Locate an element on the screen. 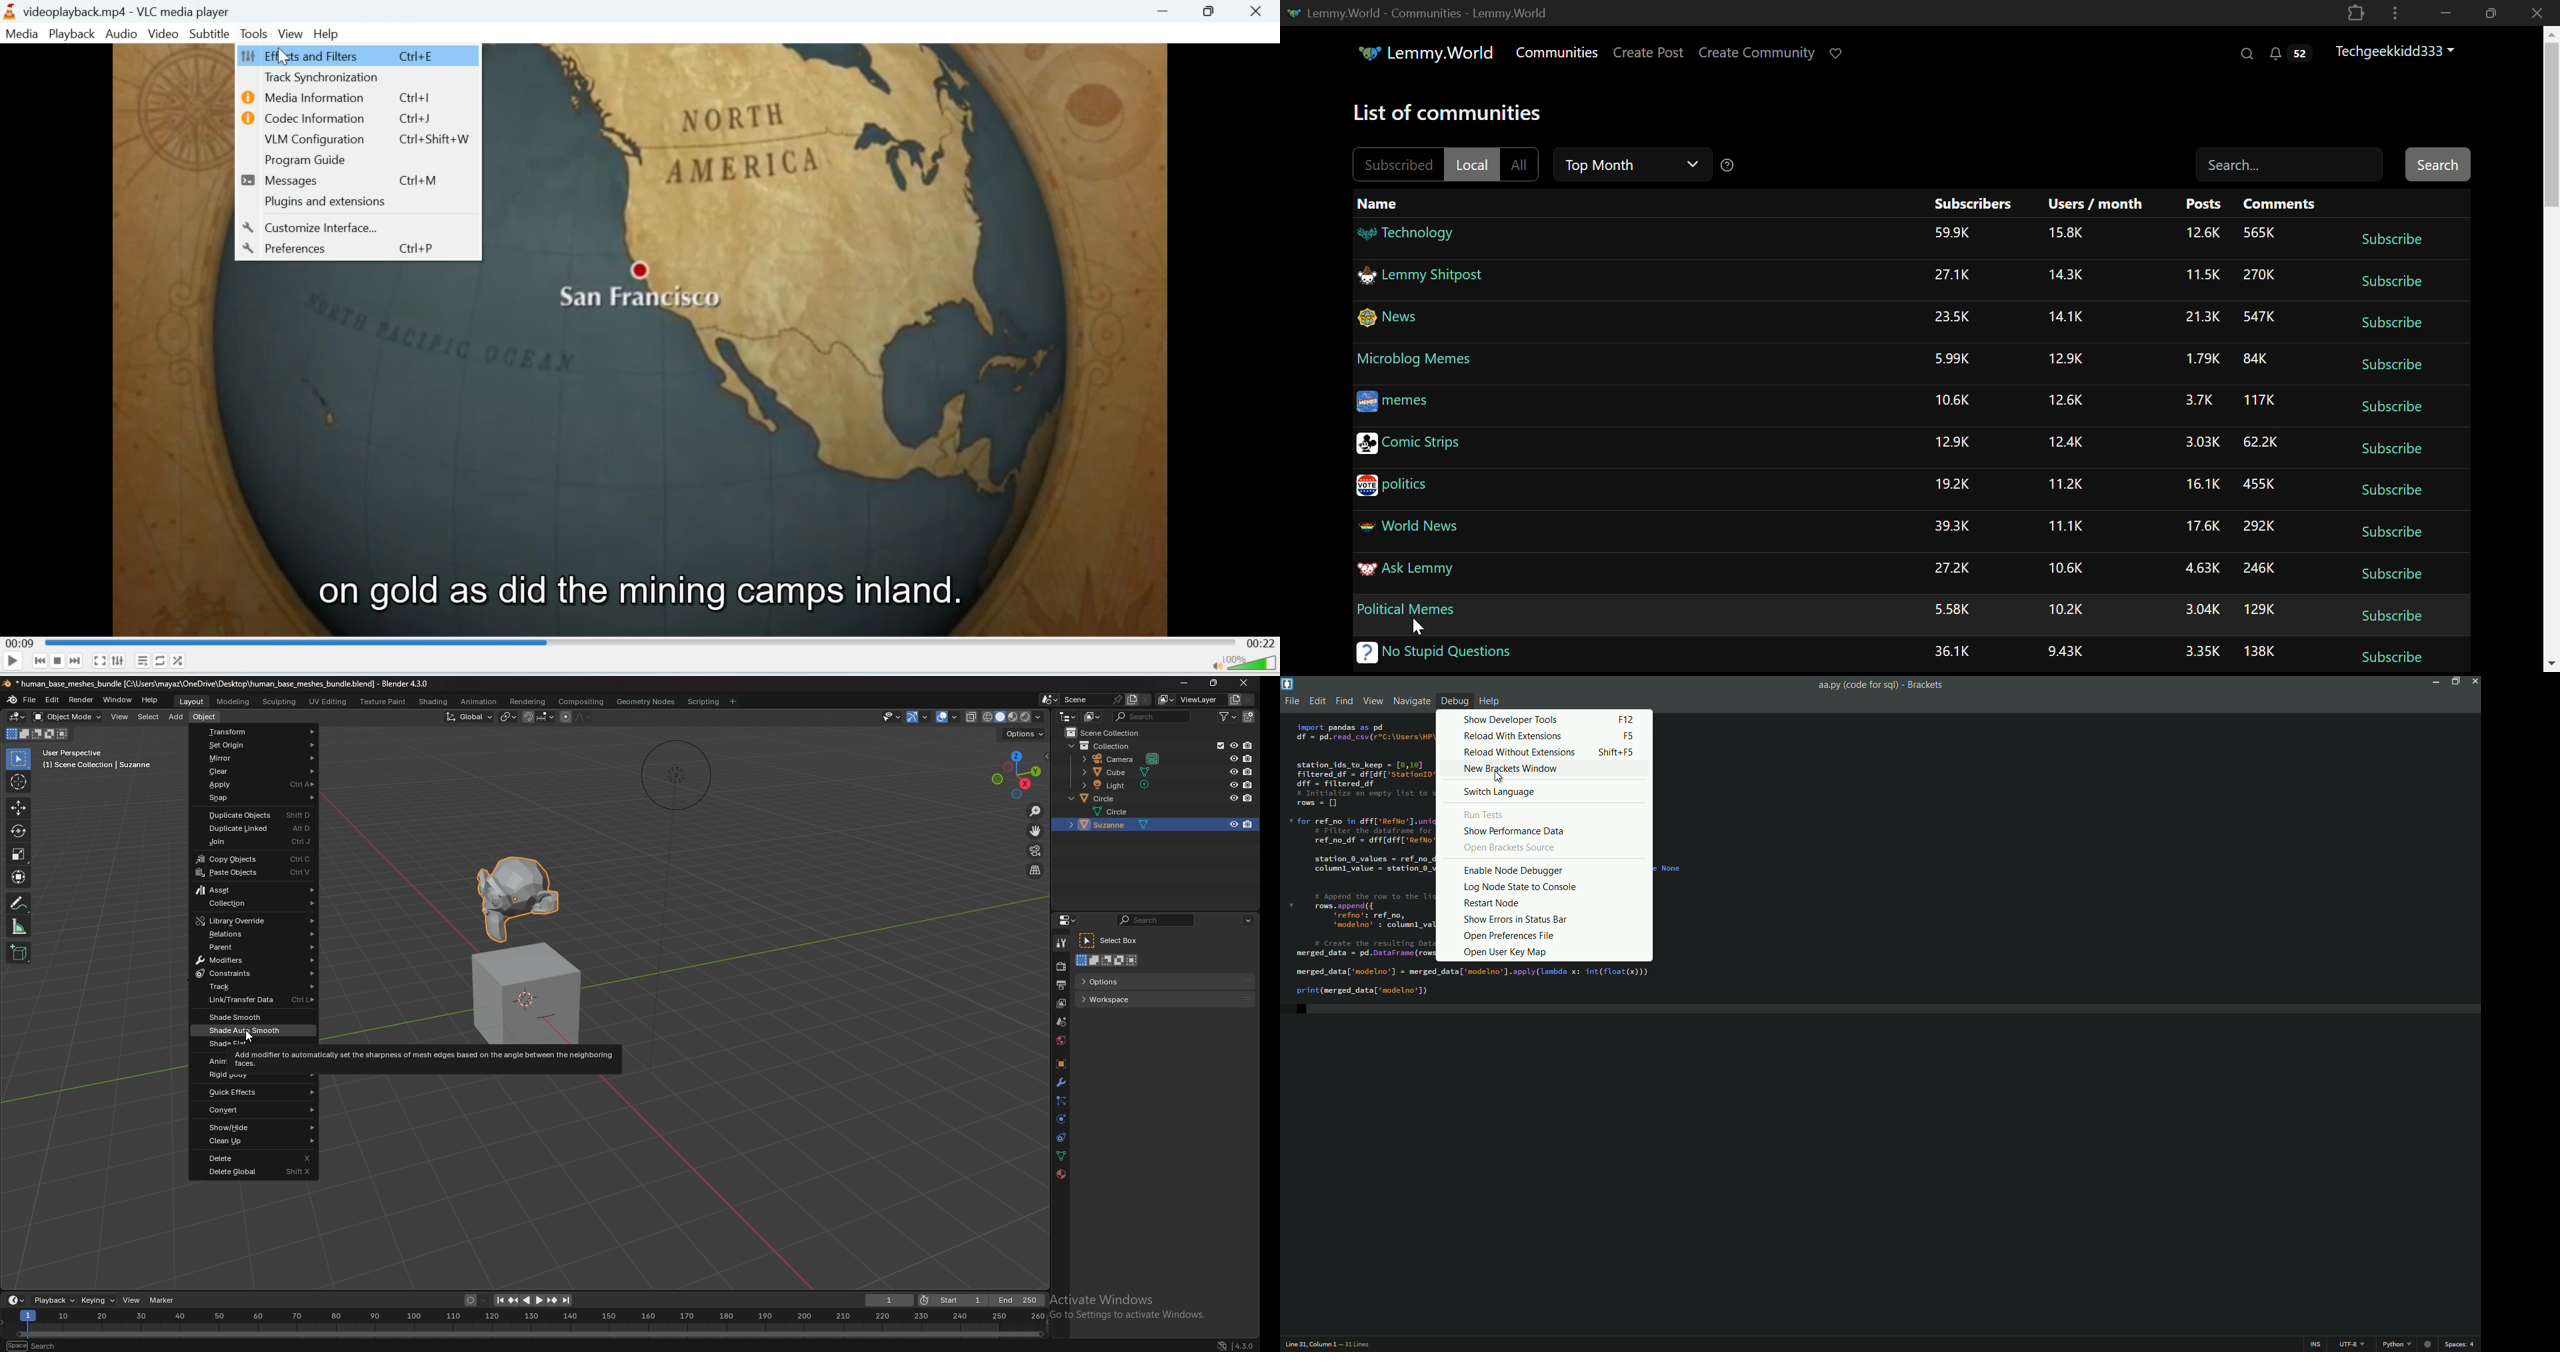  Ctrl+Shift+W is located at coordinates (432, 139).